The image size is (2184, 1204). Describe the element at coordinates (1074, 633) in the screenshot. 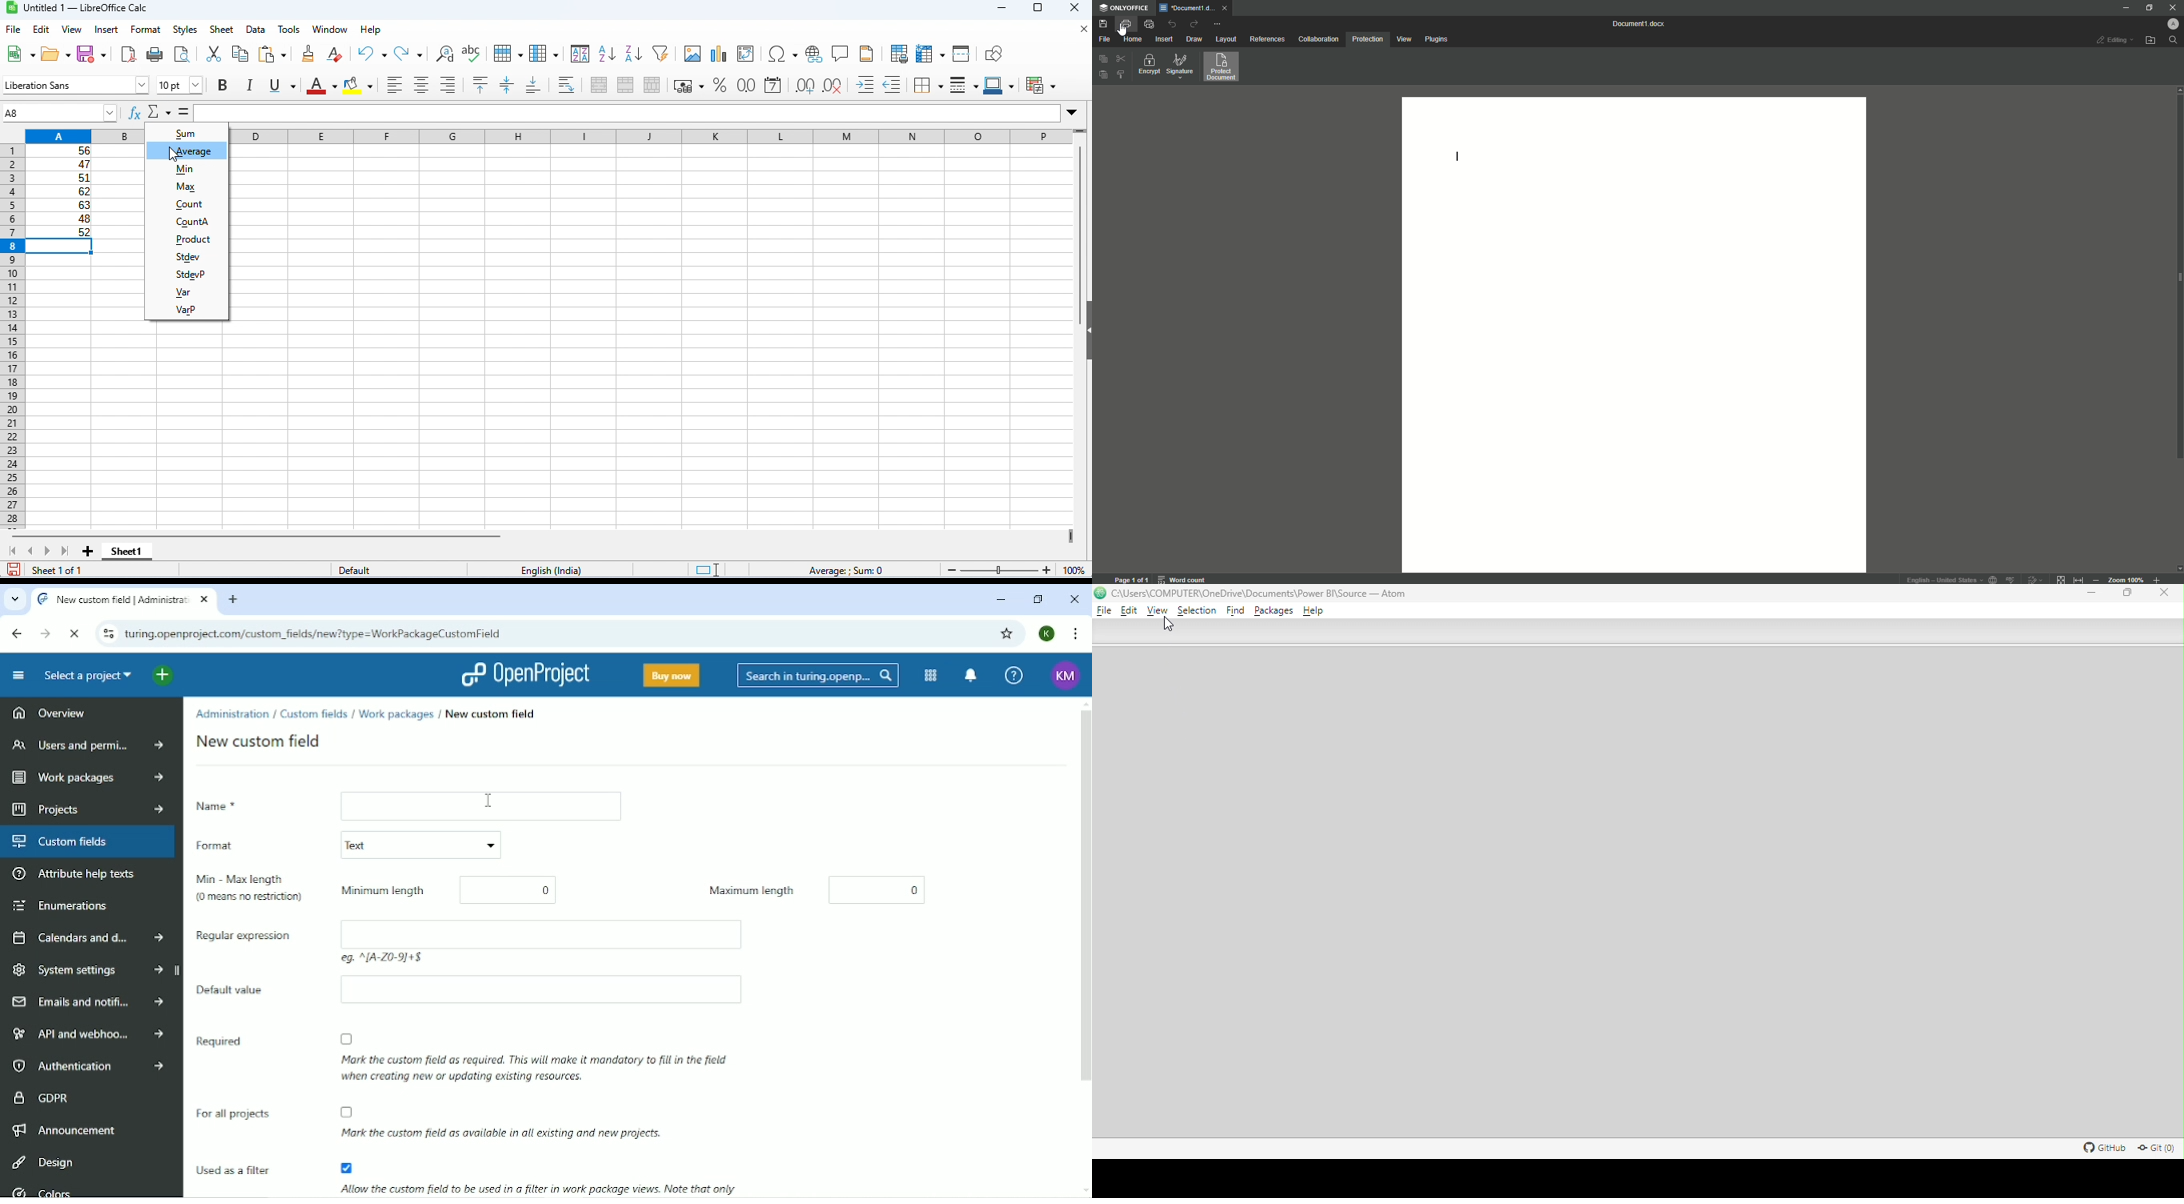

I see `Customize and control google chrome` at that location.